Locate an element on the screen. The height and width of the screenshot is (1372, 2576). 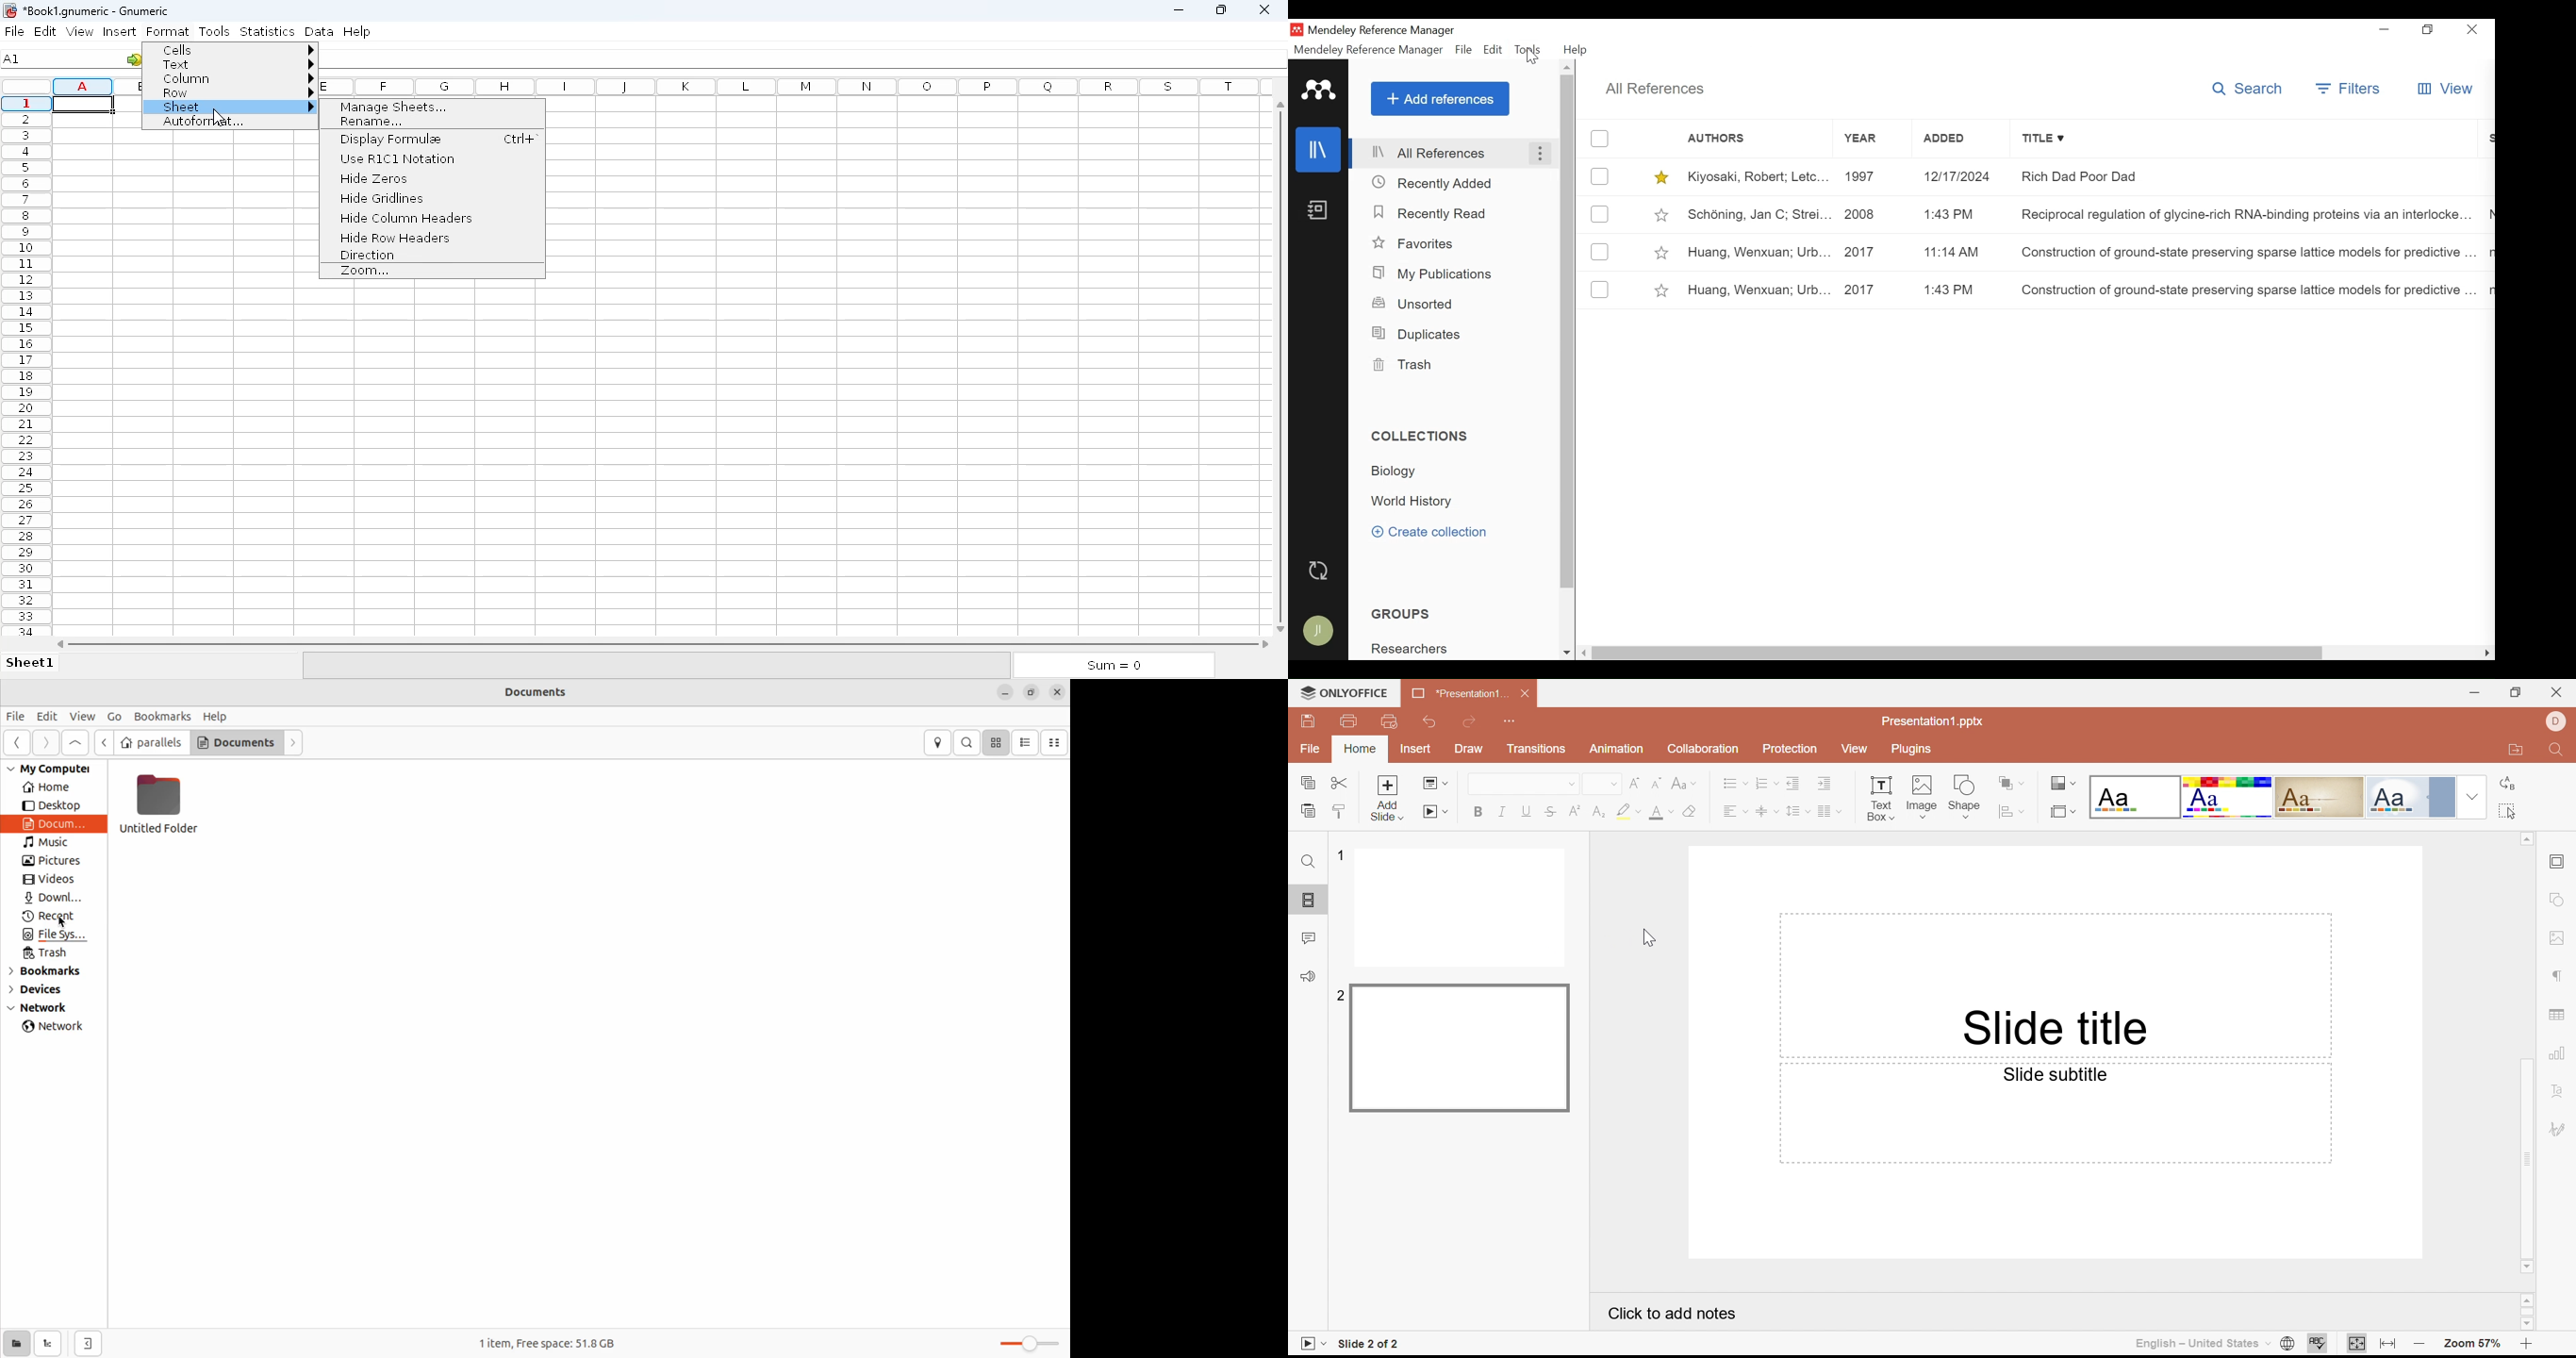
minimize is located at coordinates (2385, 30).